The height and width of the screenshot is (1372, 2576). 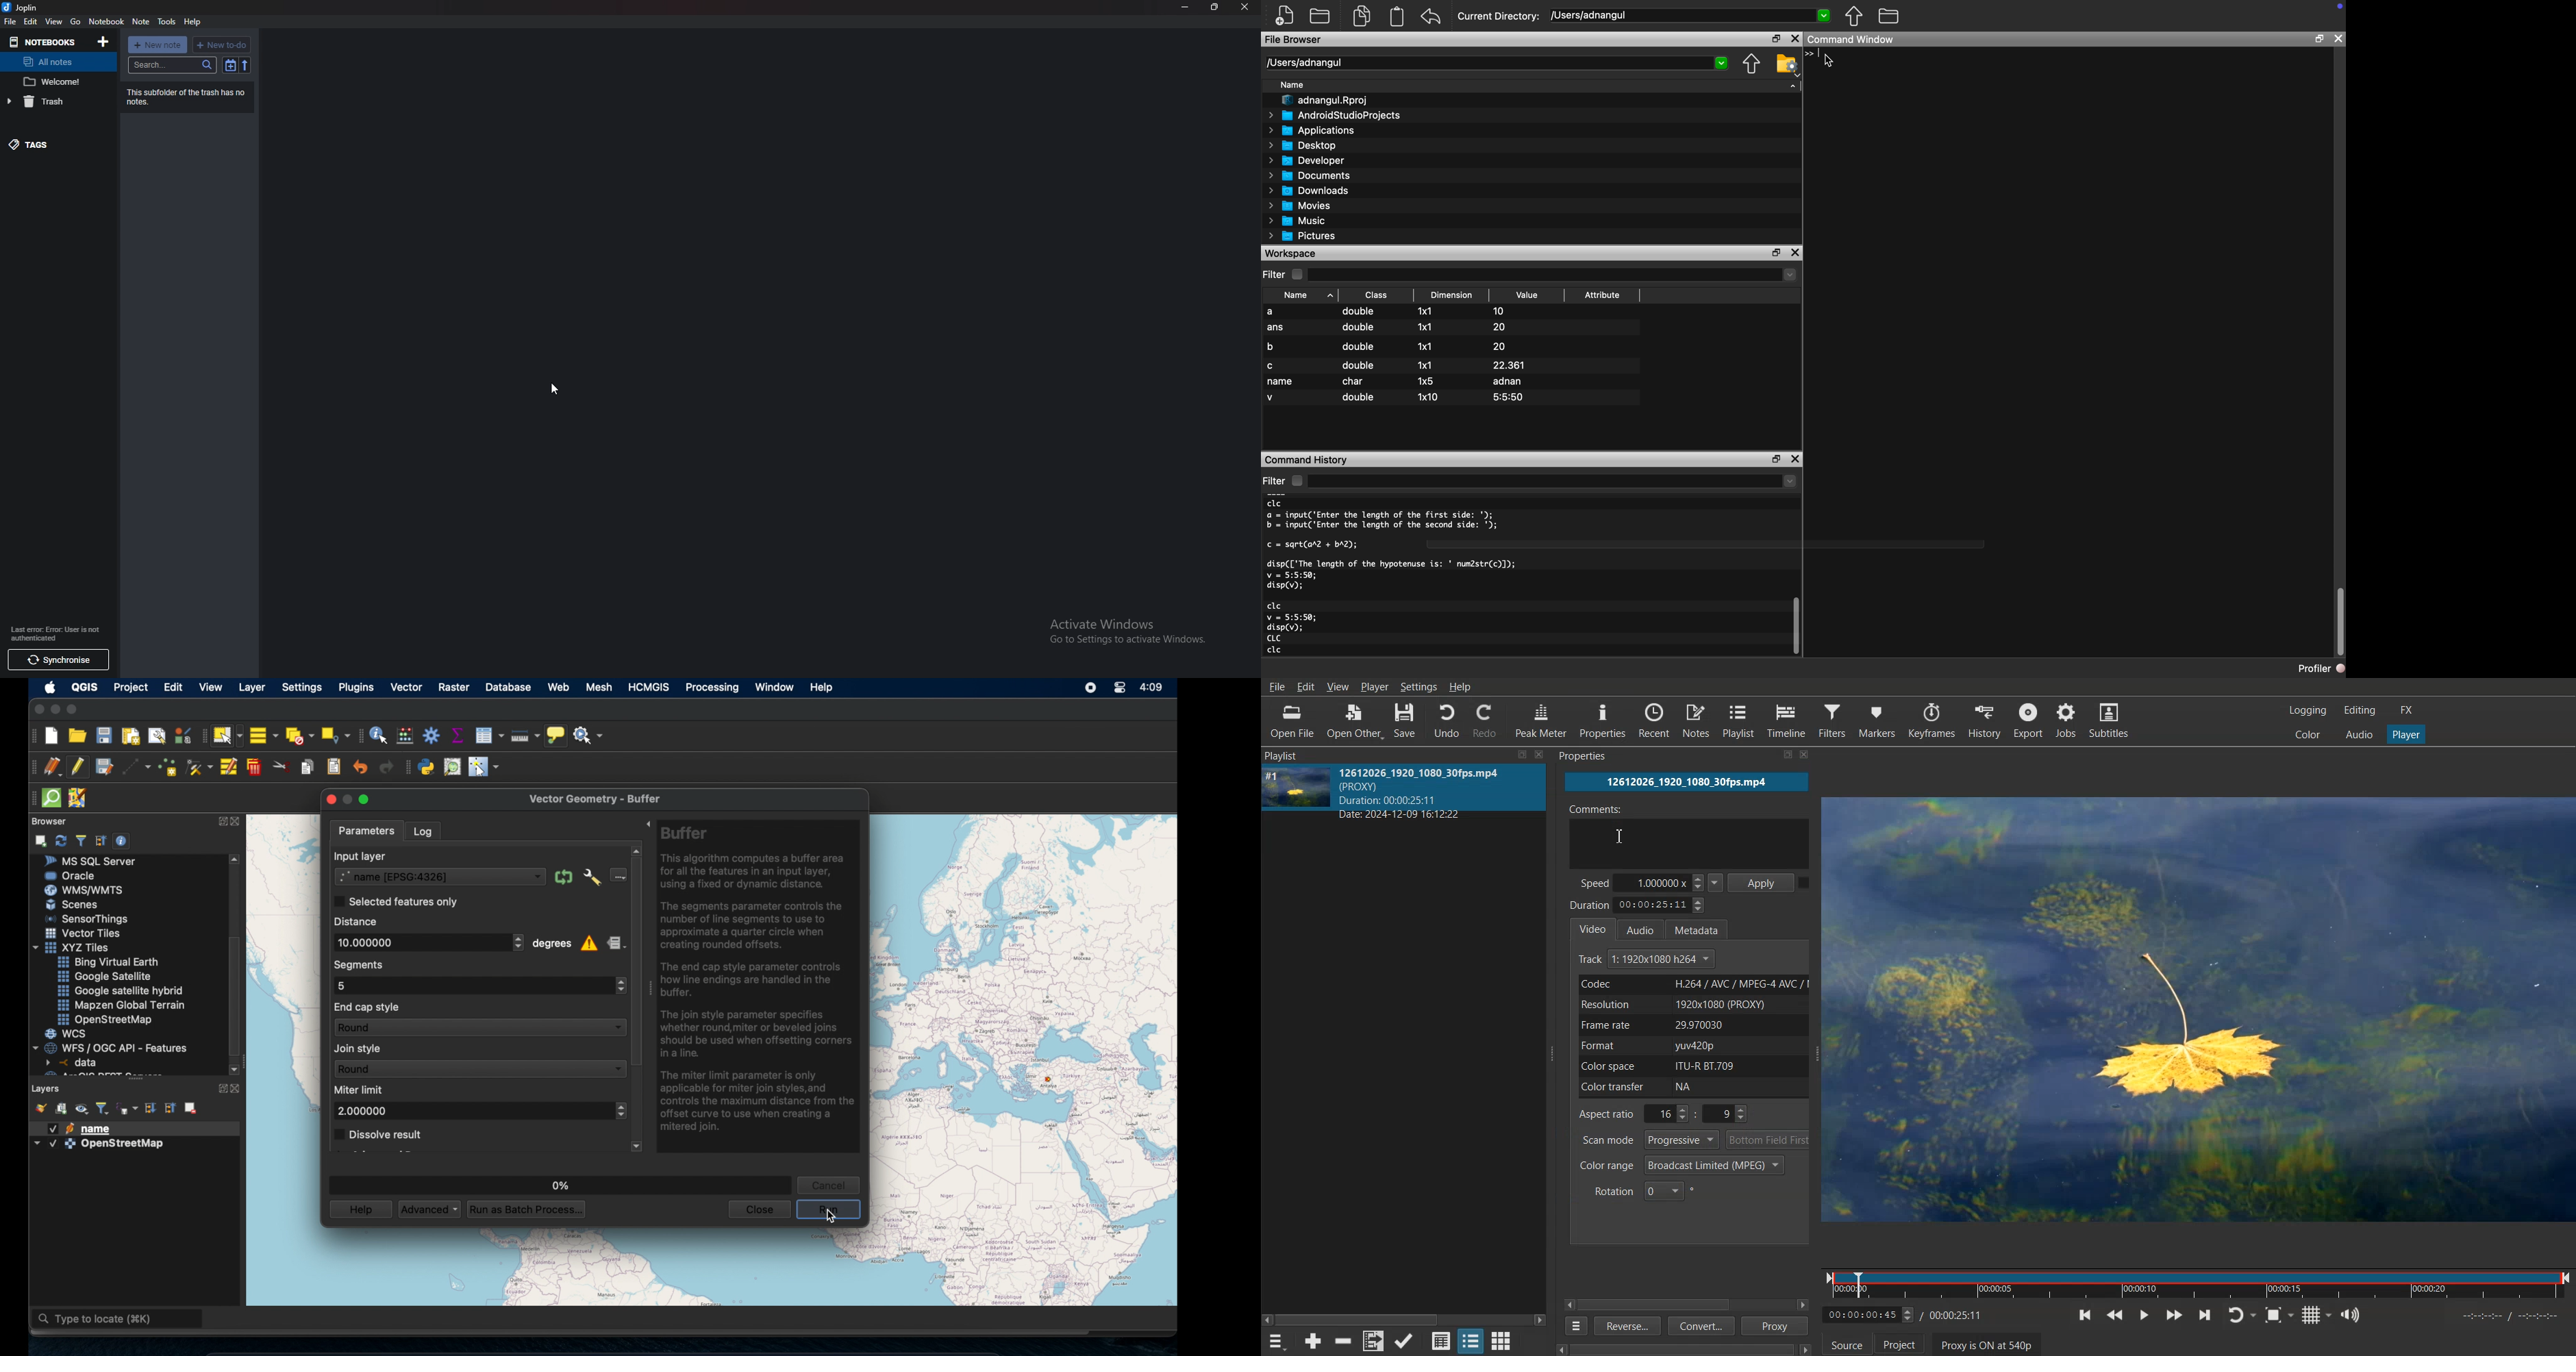 What do you see at coordinates (2205, 1314) in the screenshot?
I see `Skip to the next point` at bounding box center [2205, 1314].